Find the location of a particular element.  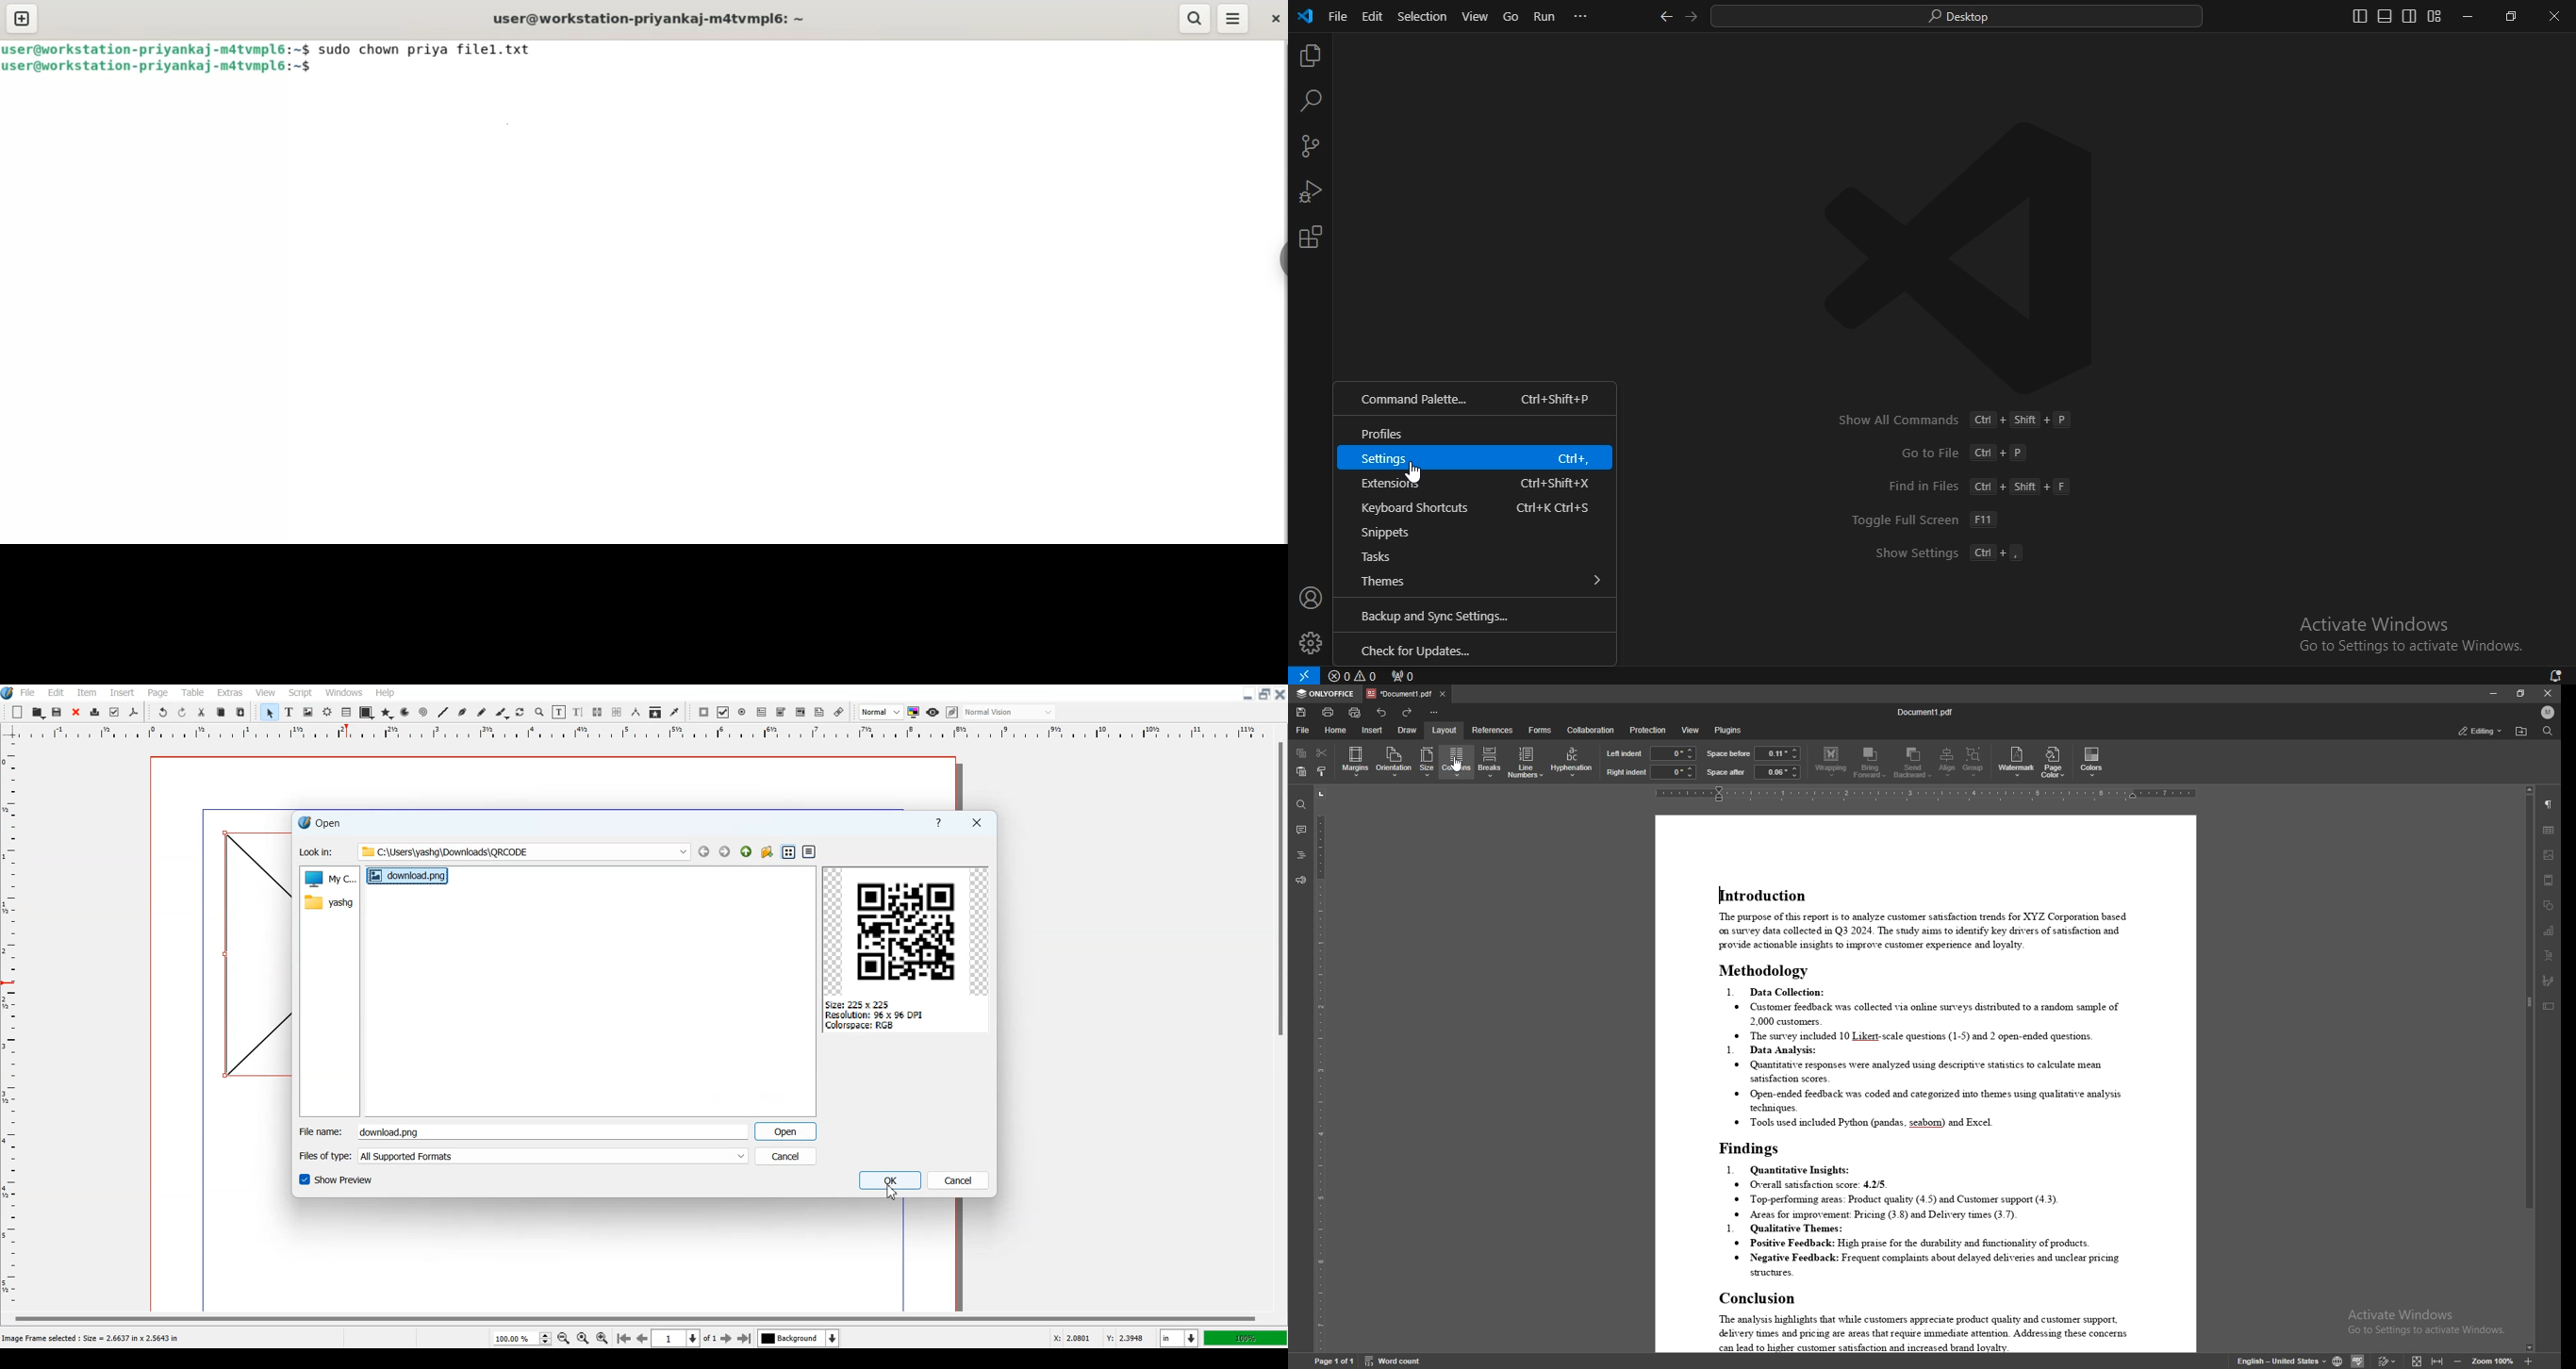

Redo is located at coordinates (182, 711).